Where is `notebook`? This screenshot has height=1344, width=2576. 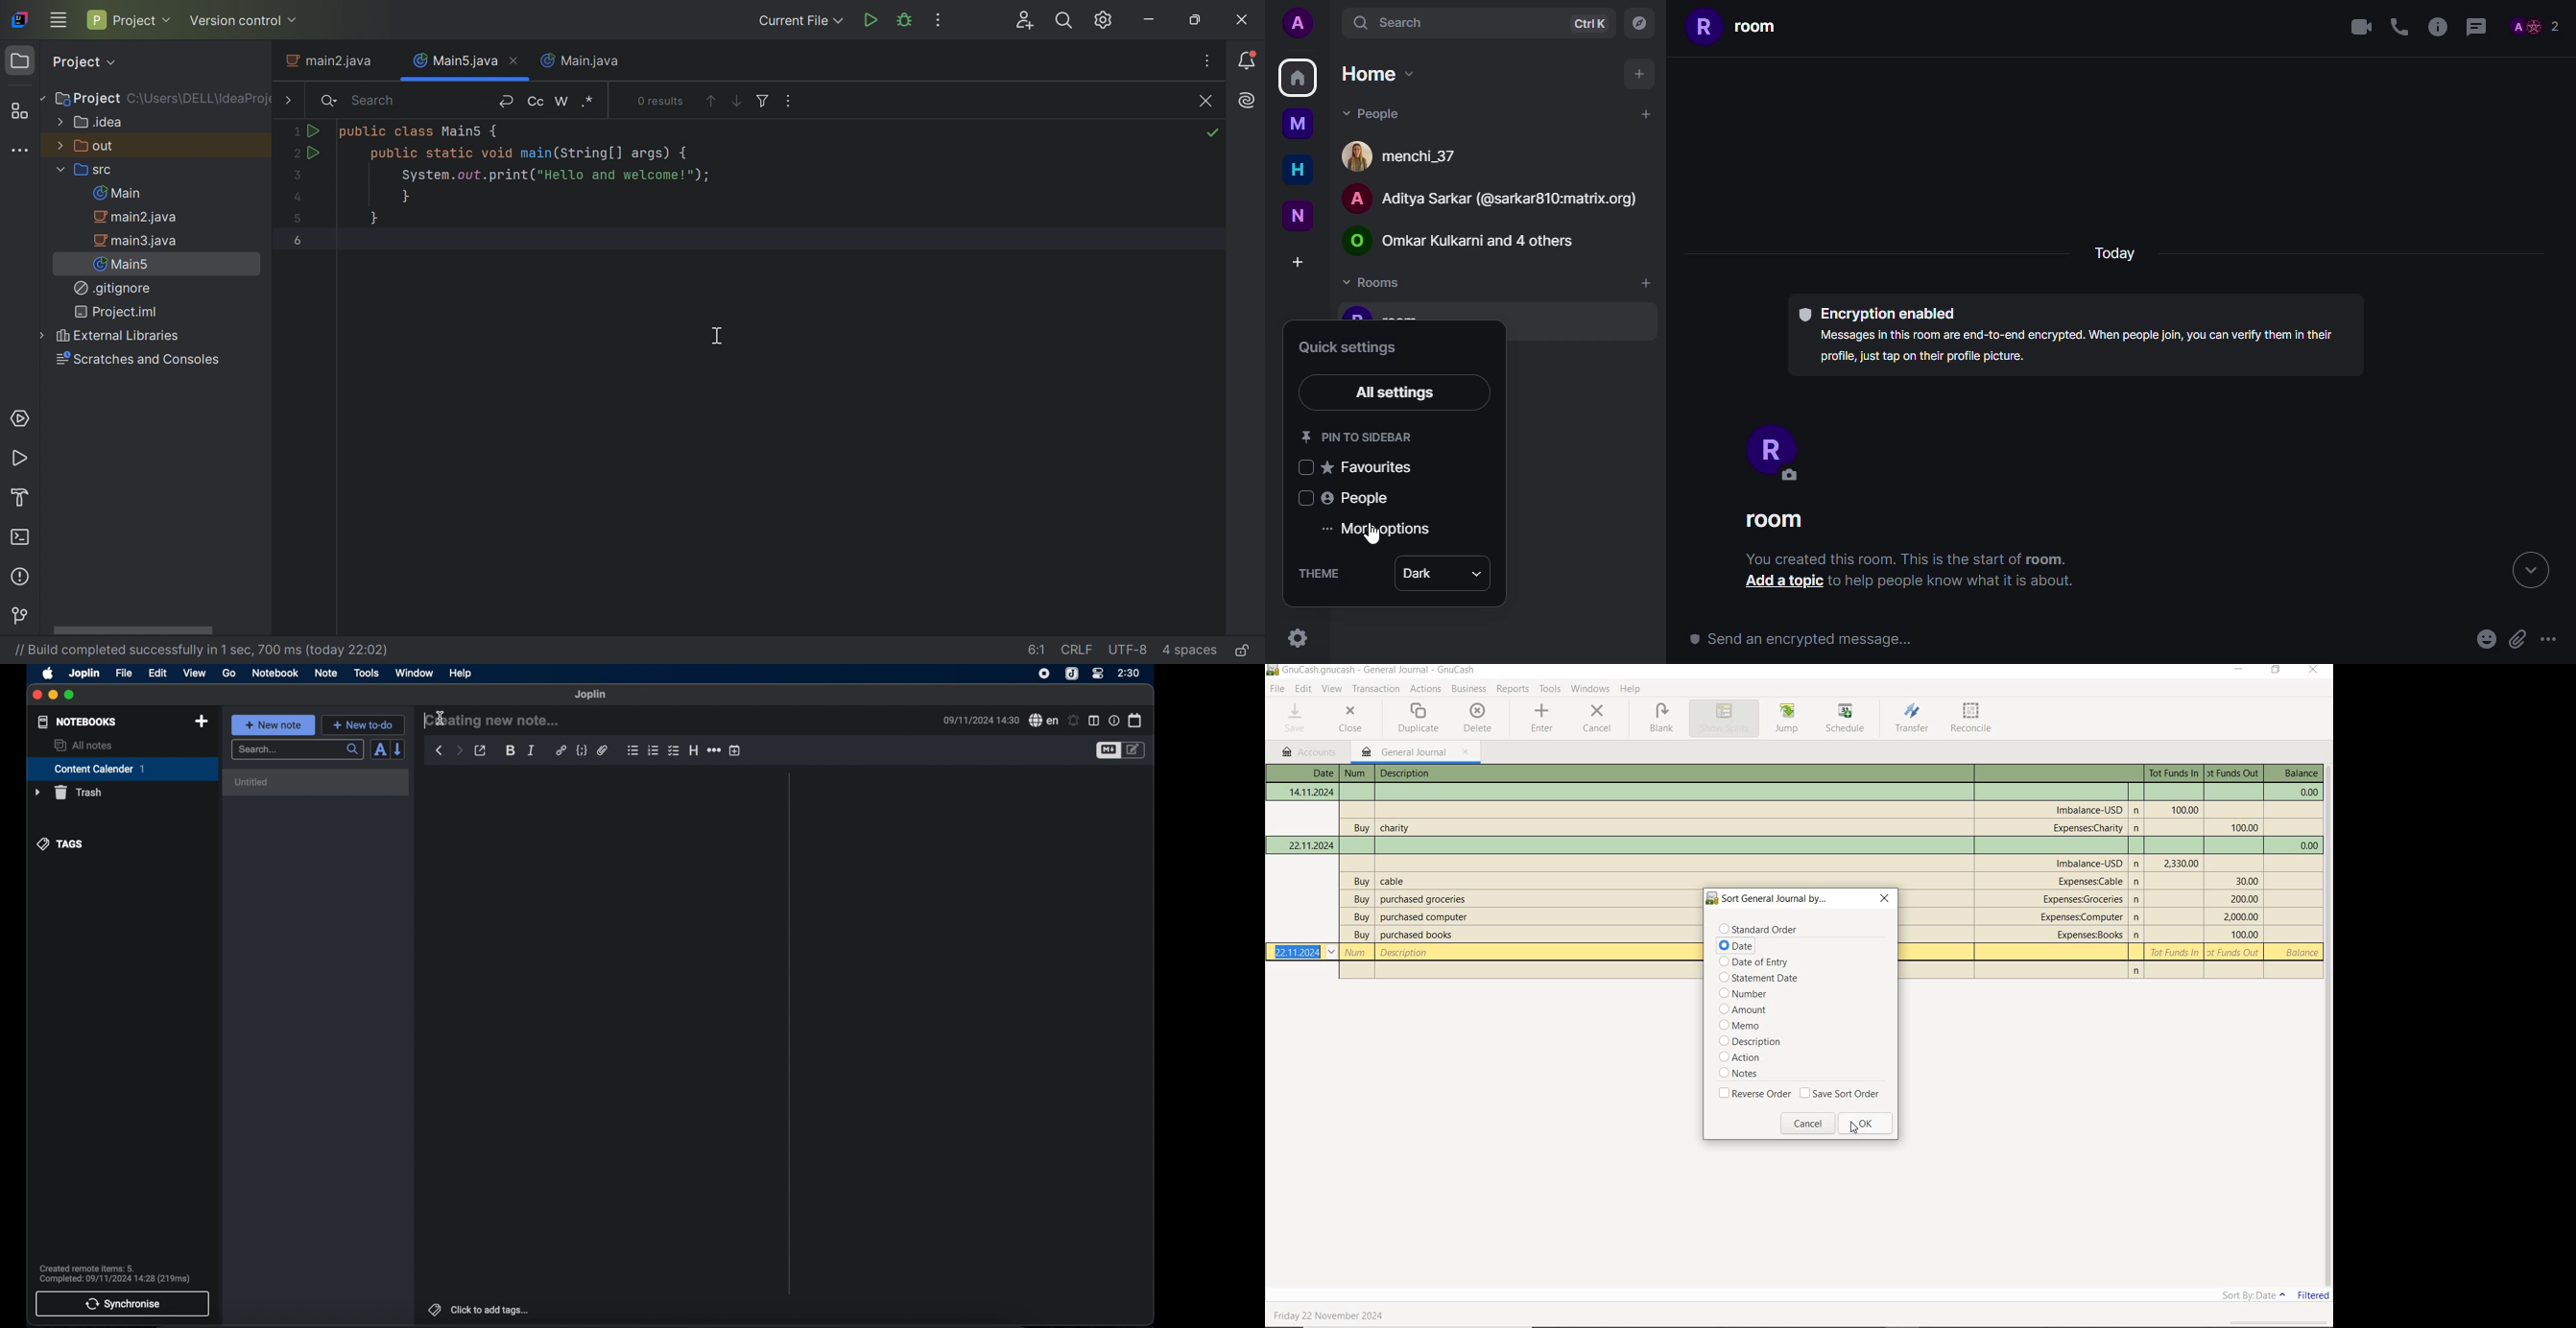 notebook is located at coordinates (274, 673).